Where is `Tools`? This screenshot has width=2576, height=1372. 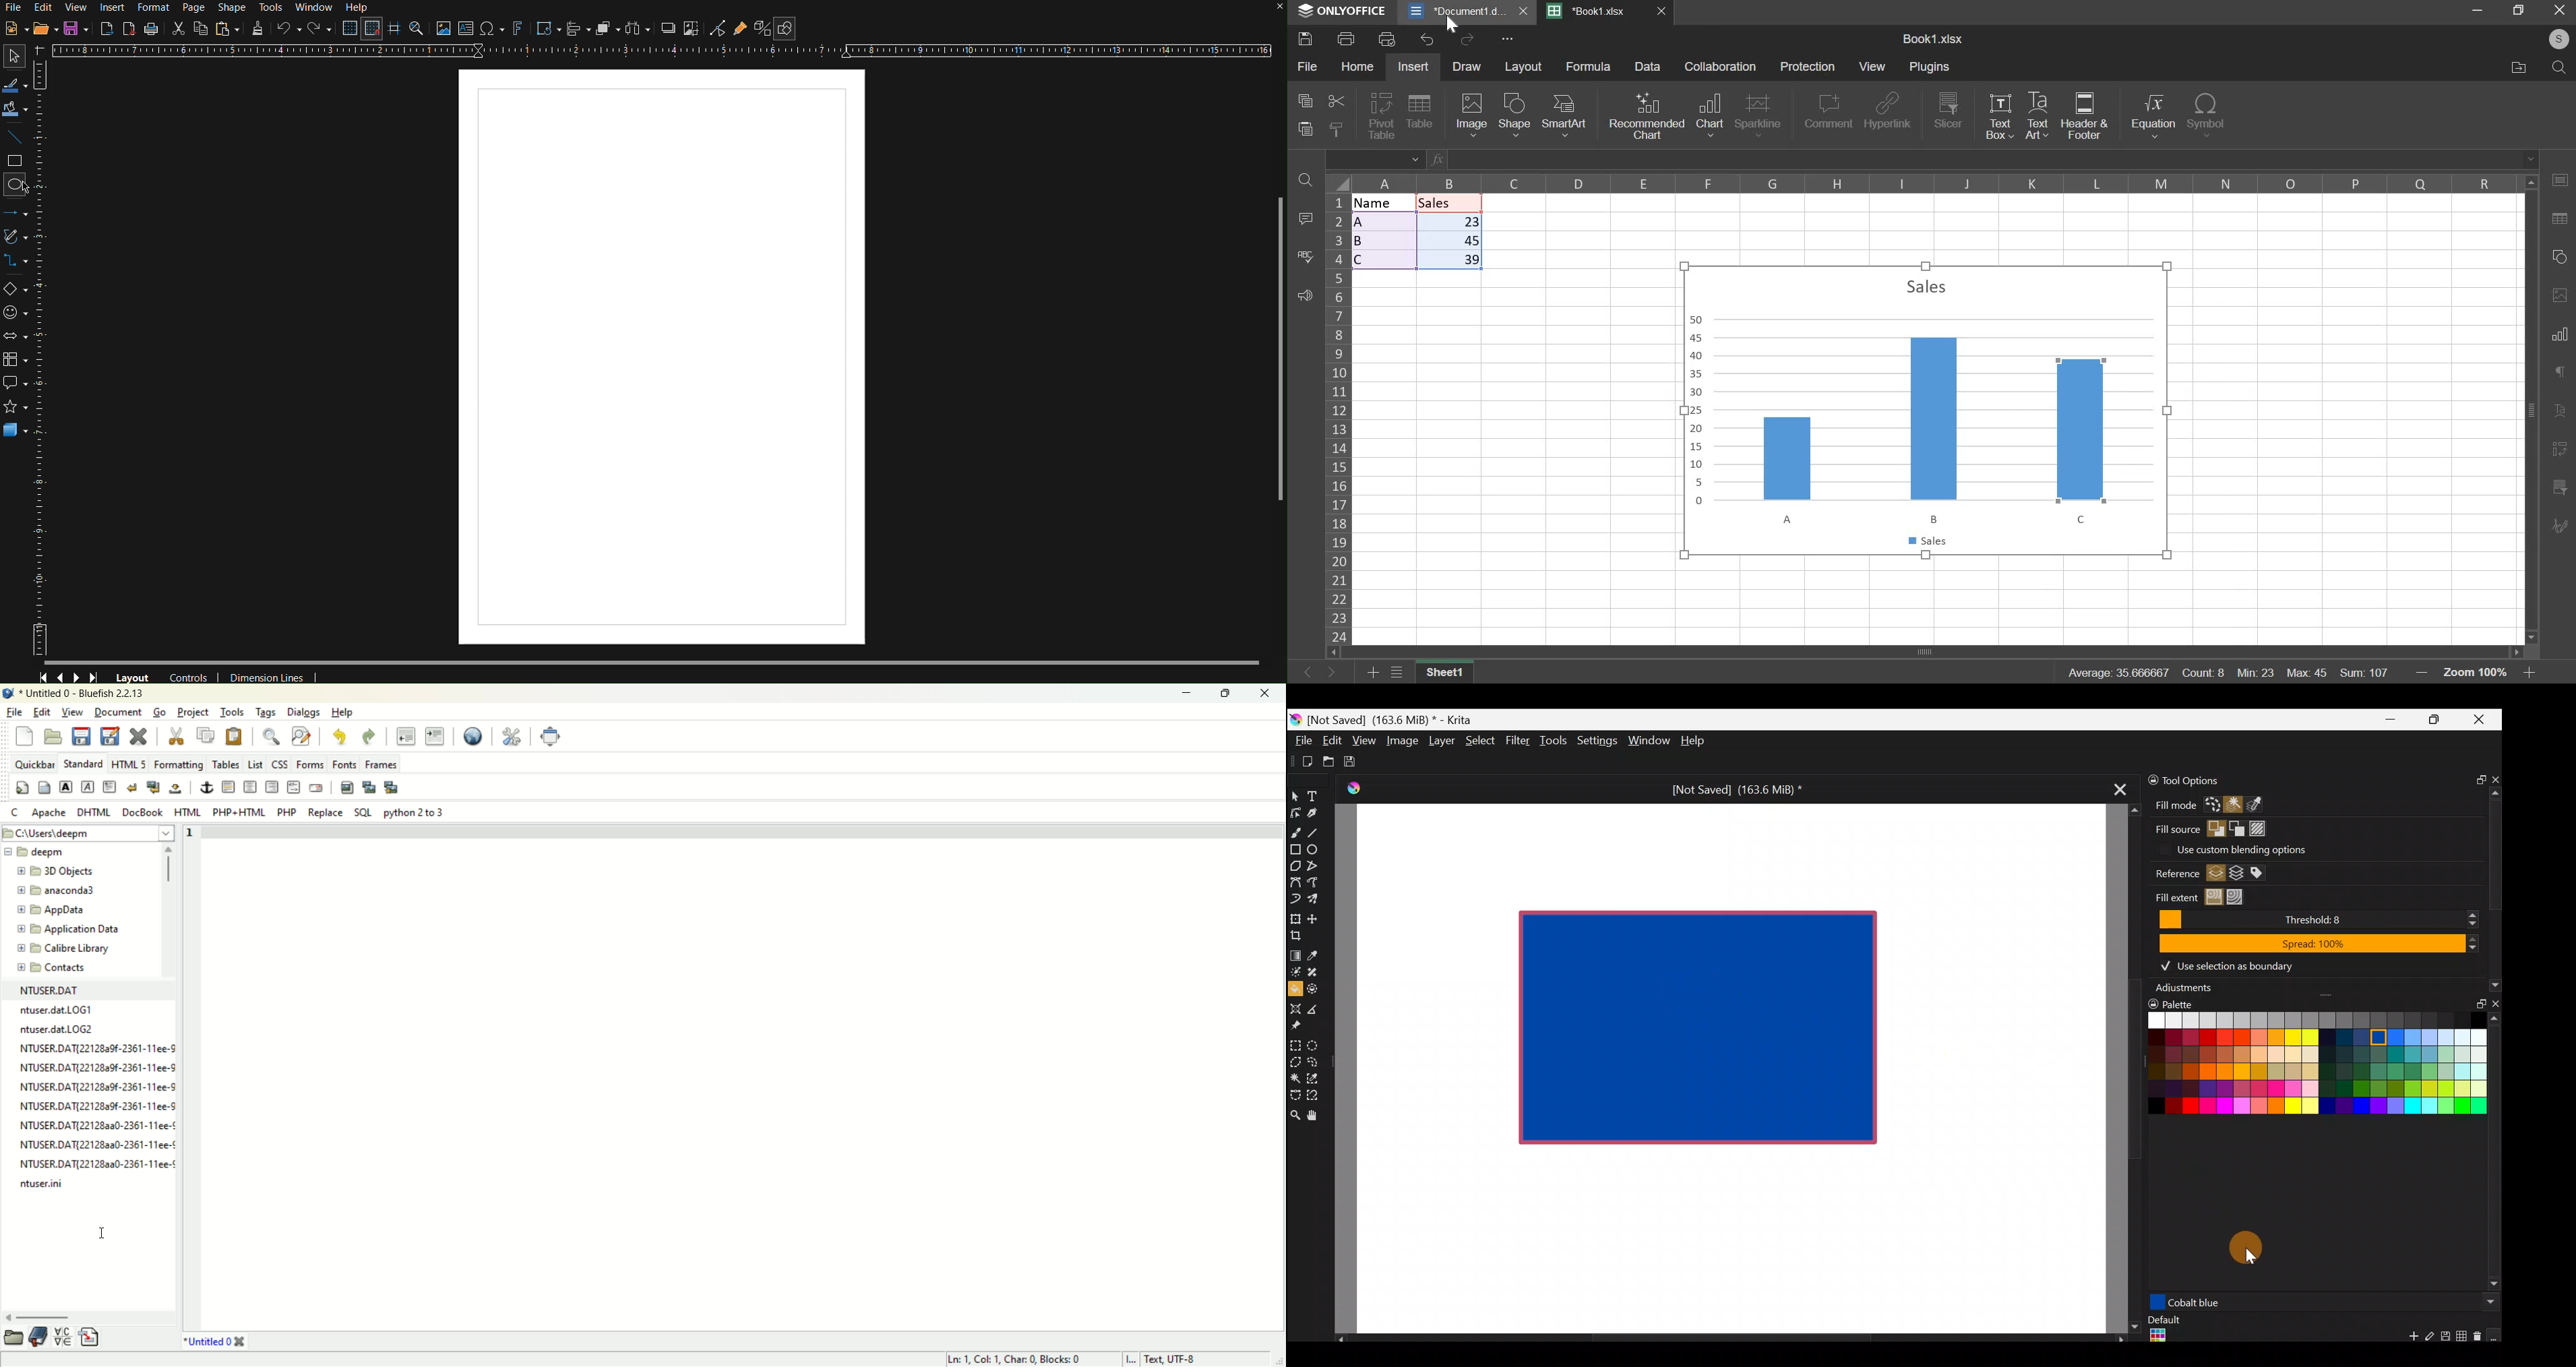 Tools is located at coordinates (272, 8).